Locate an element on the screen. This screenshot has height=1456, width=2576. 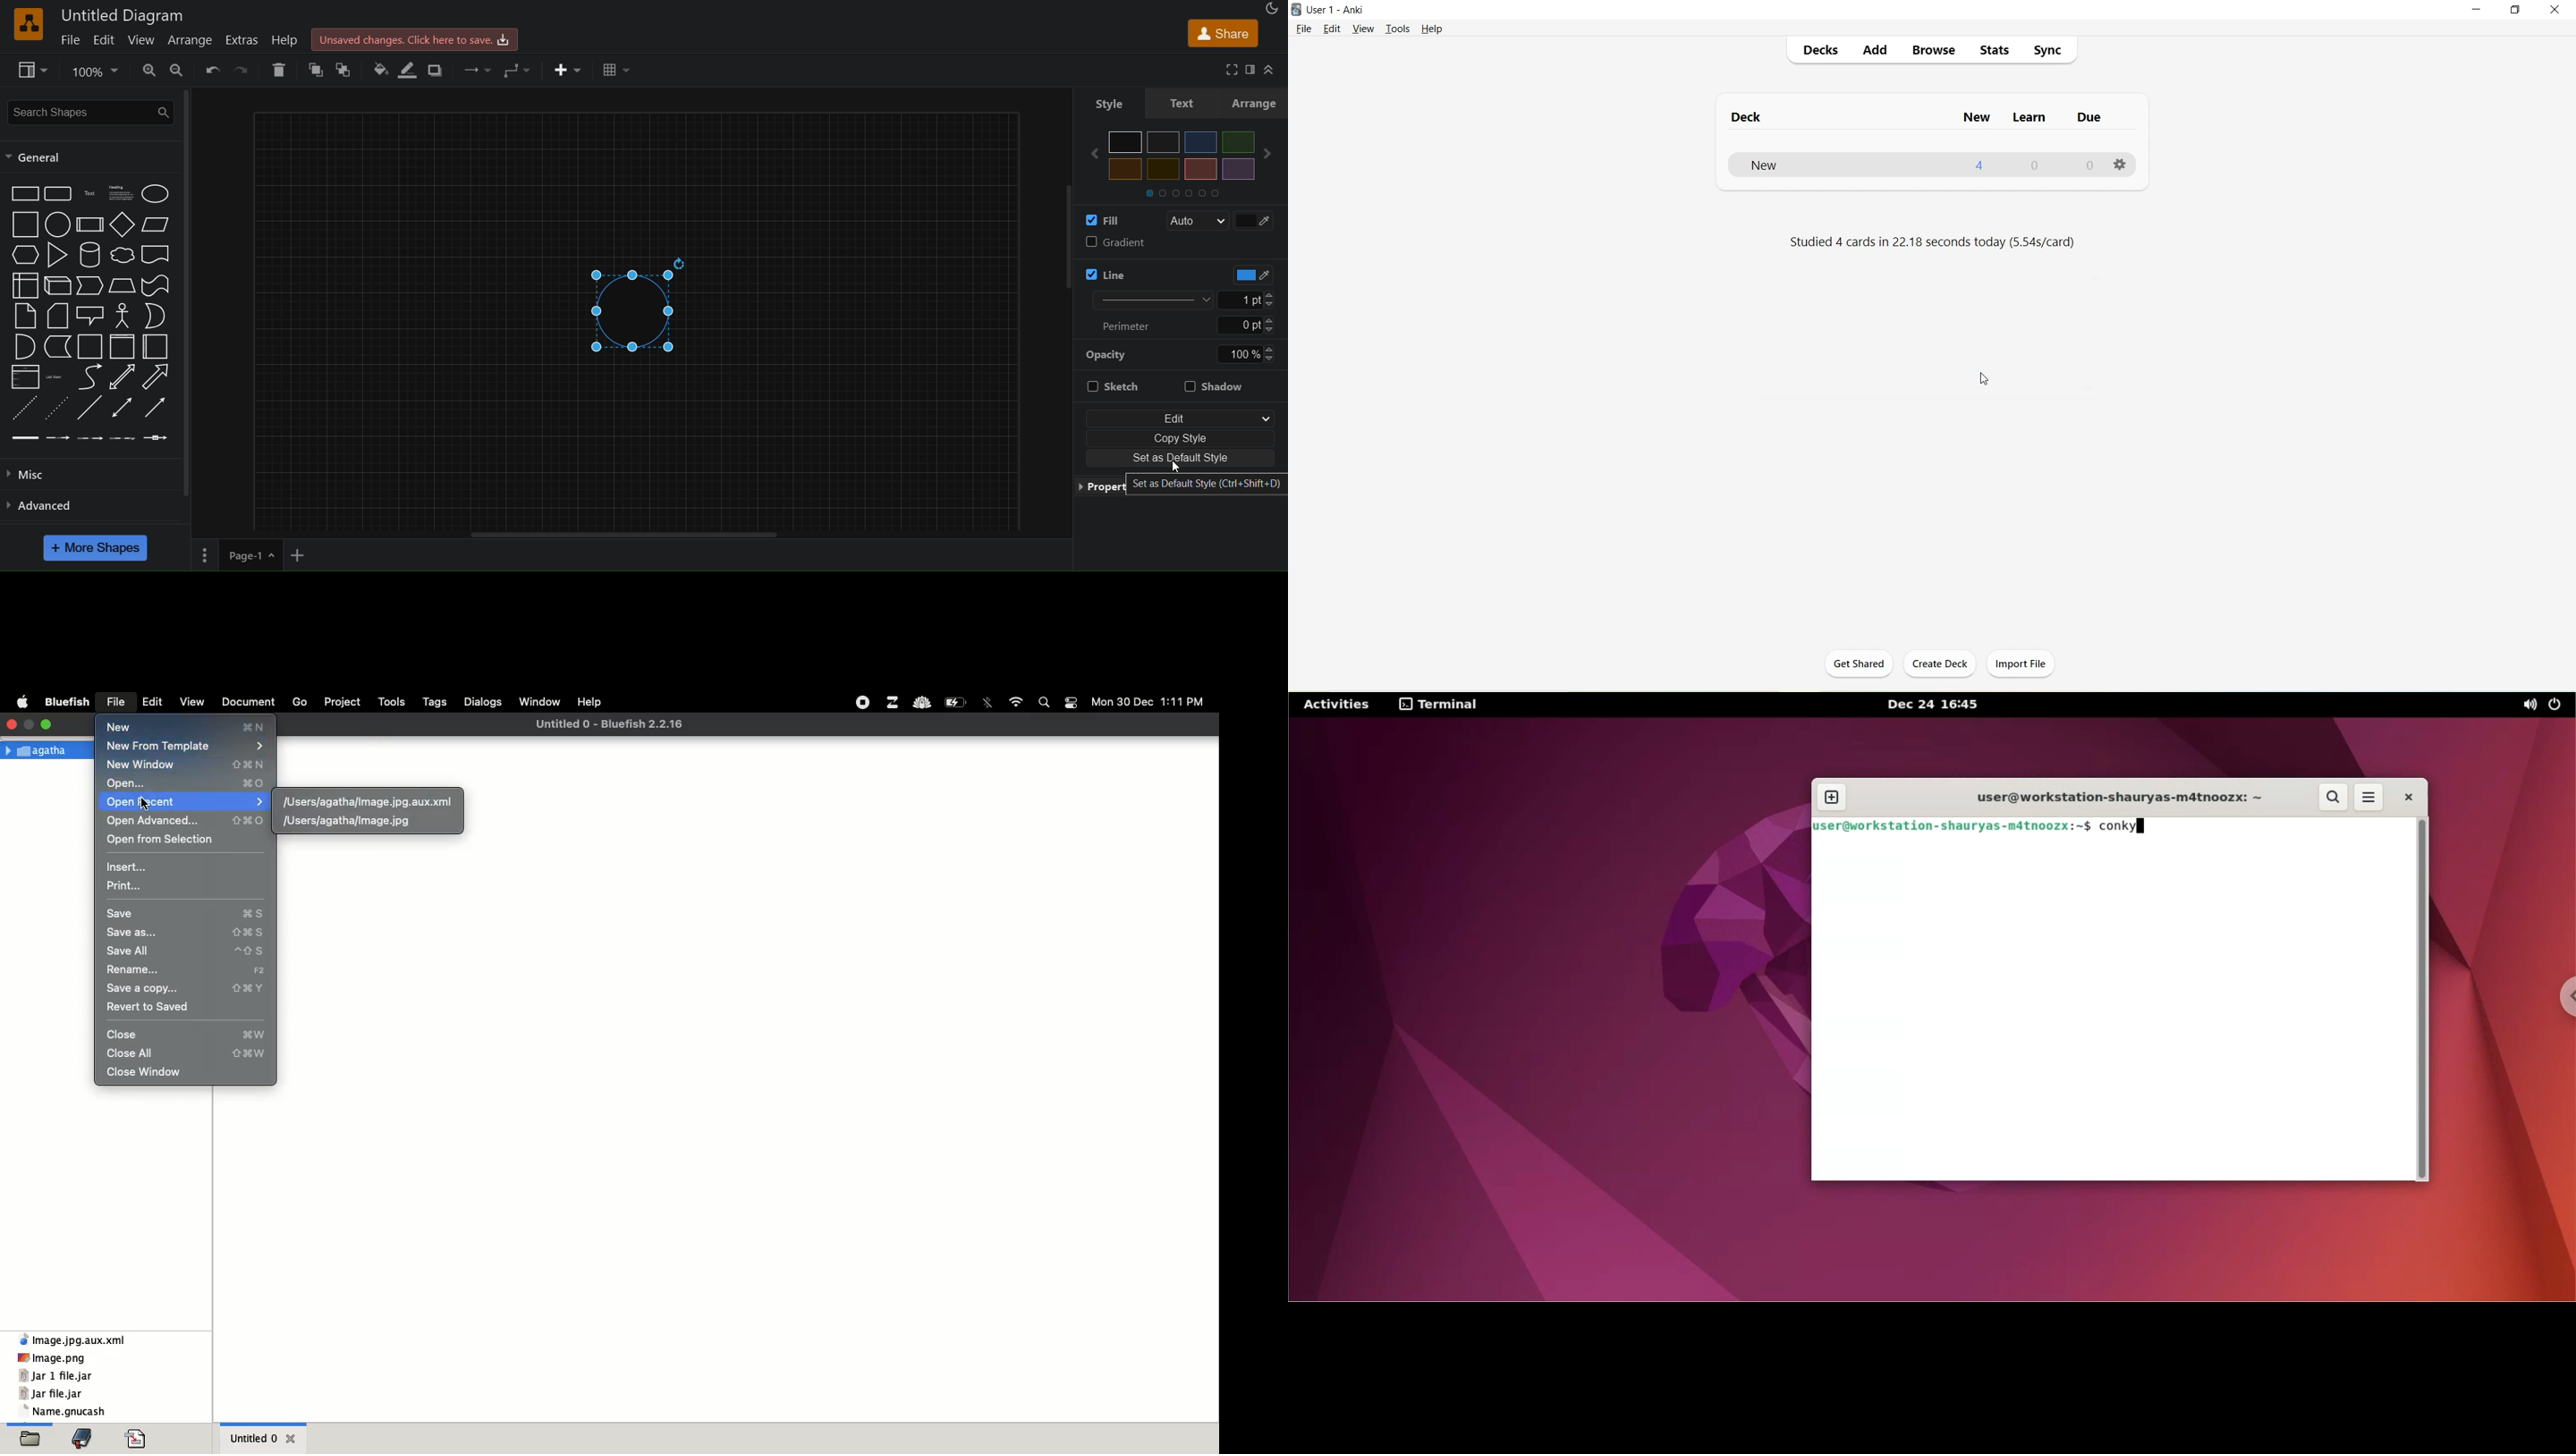
blue color is located at coordinates (1201, 142).